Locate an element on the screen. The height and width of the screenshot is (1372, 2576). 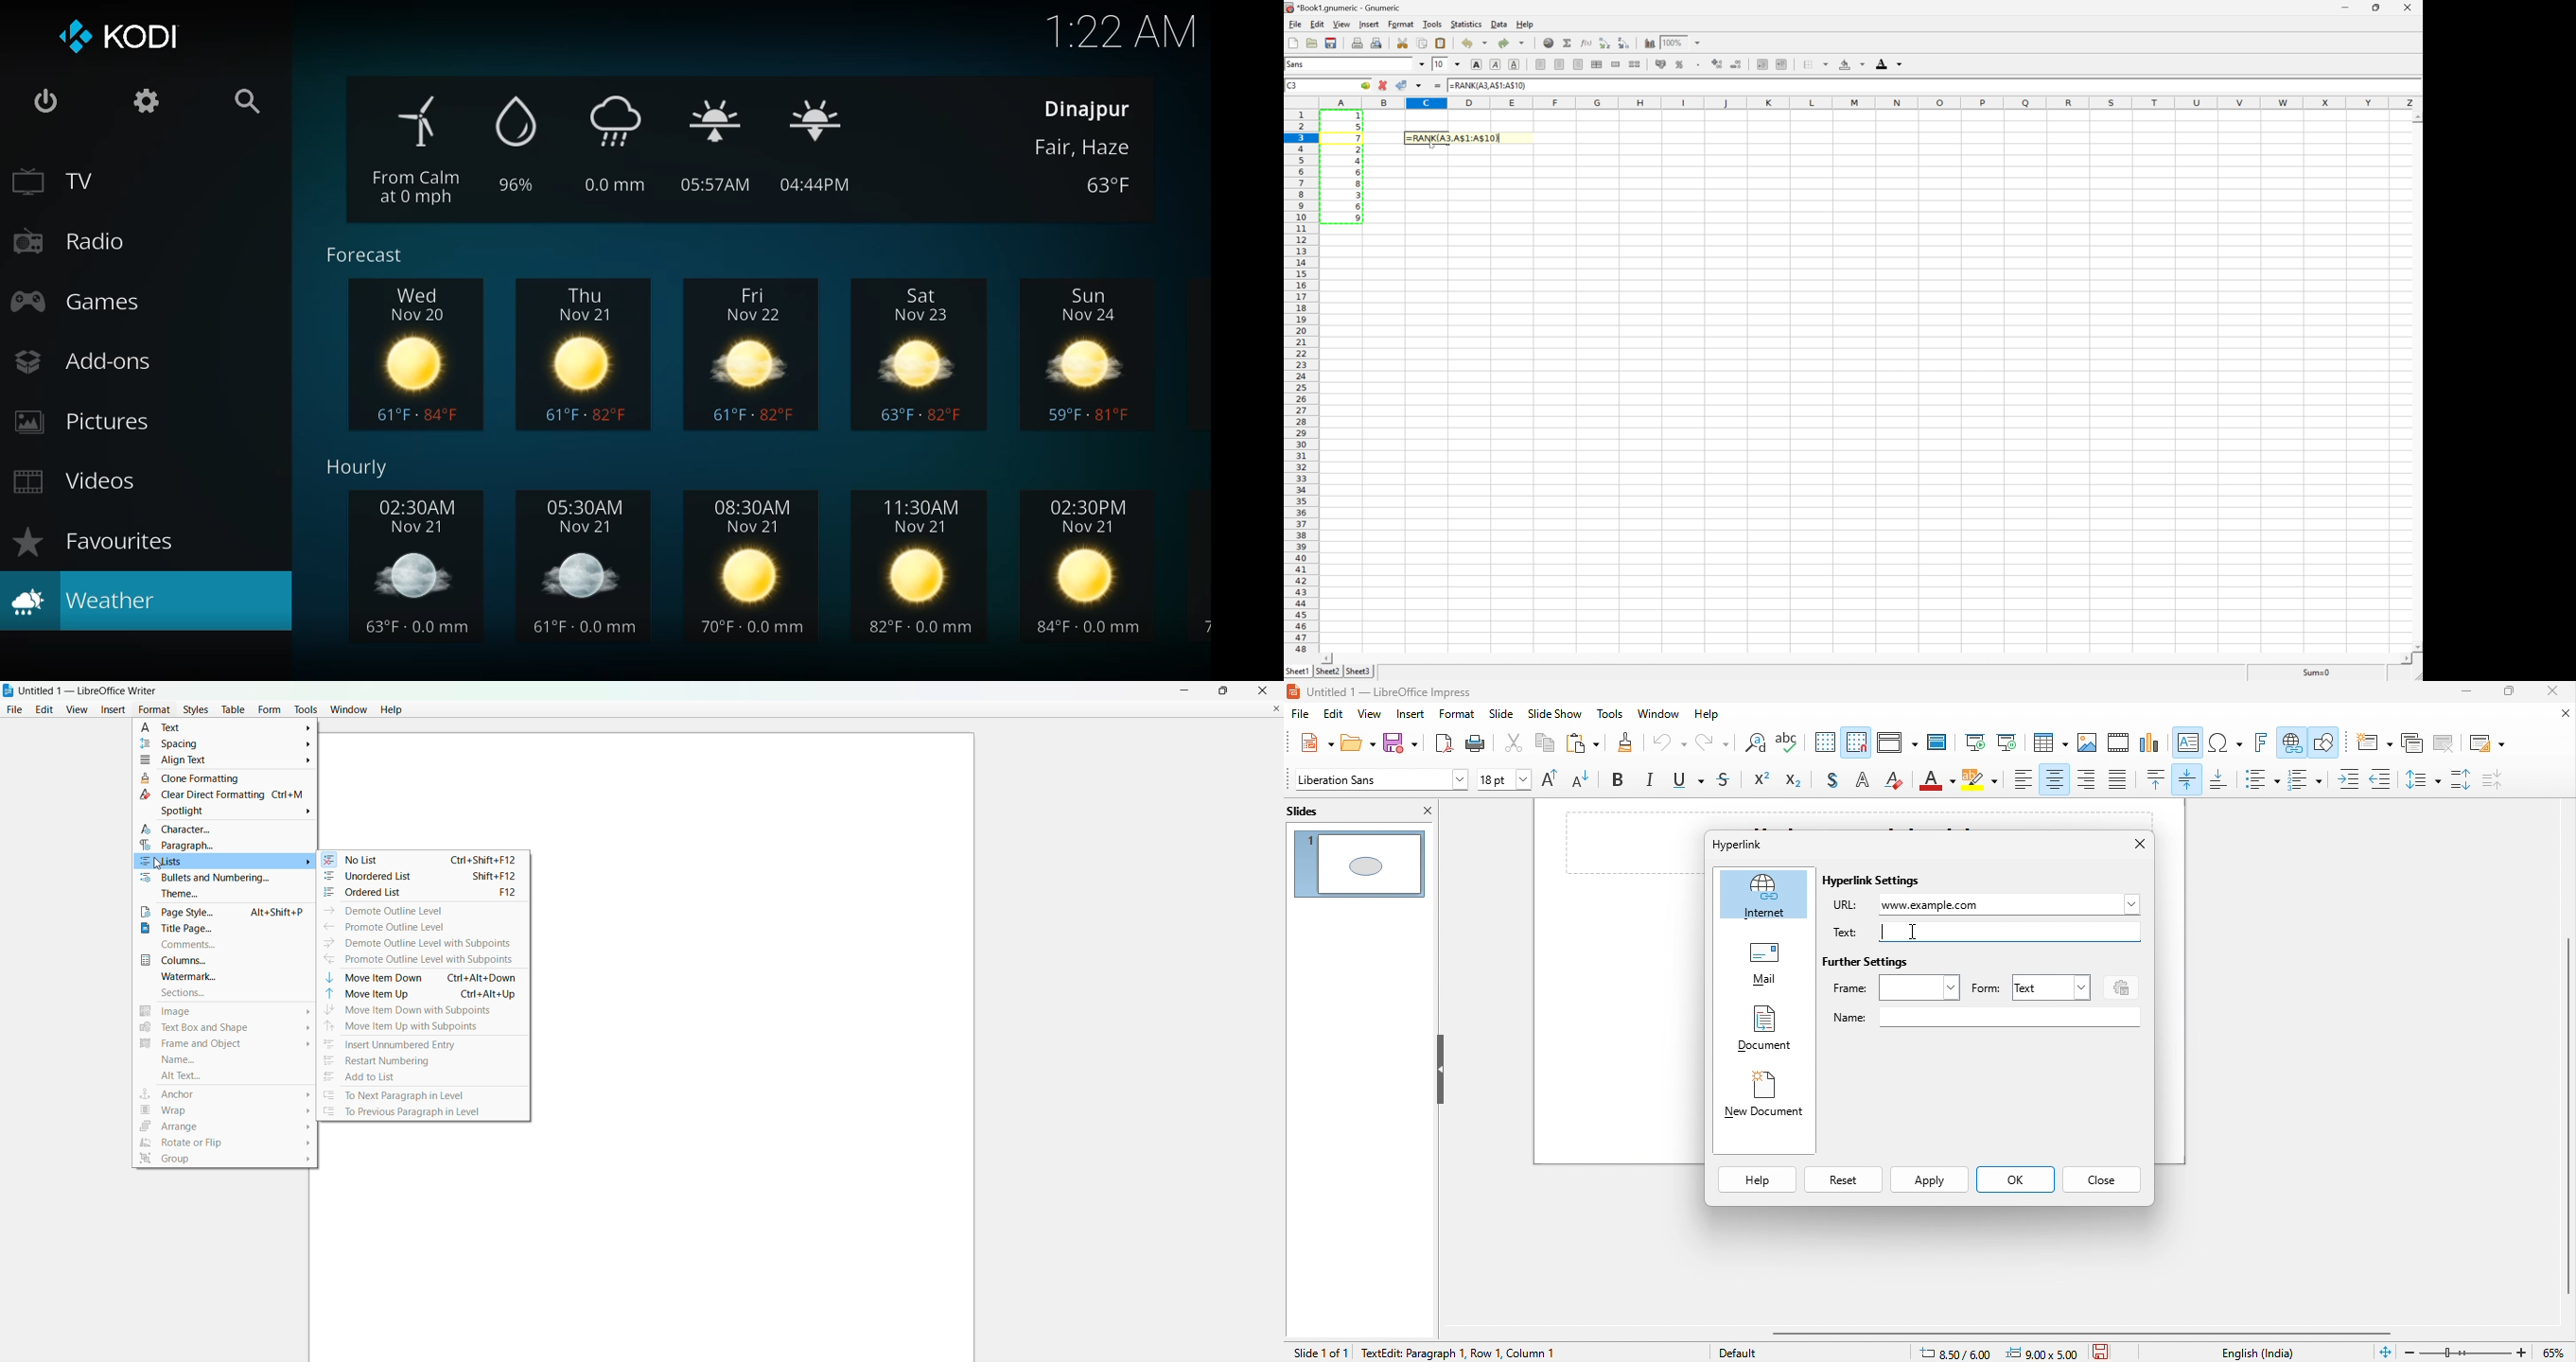
underline is located at coordinates (1691, 782).